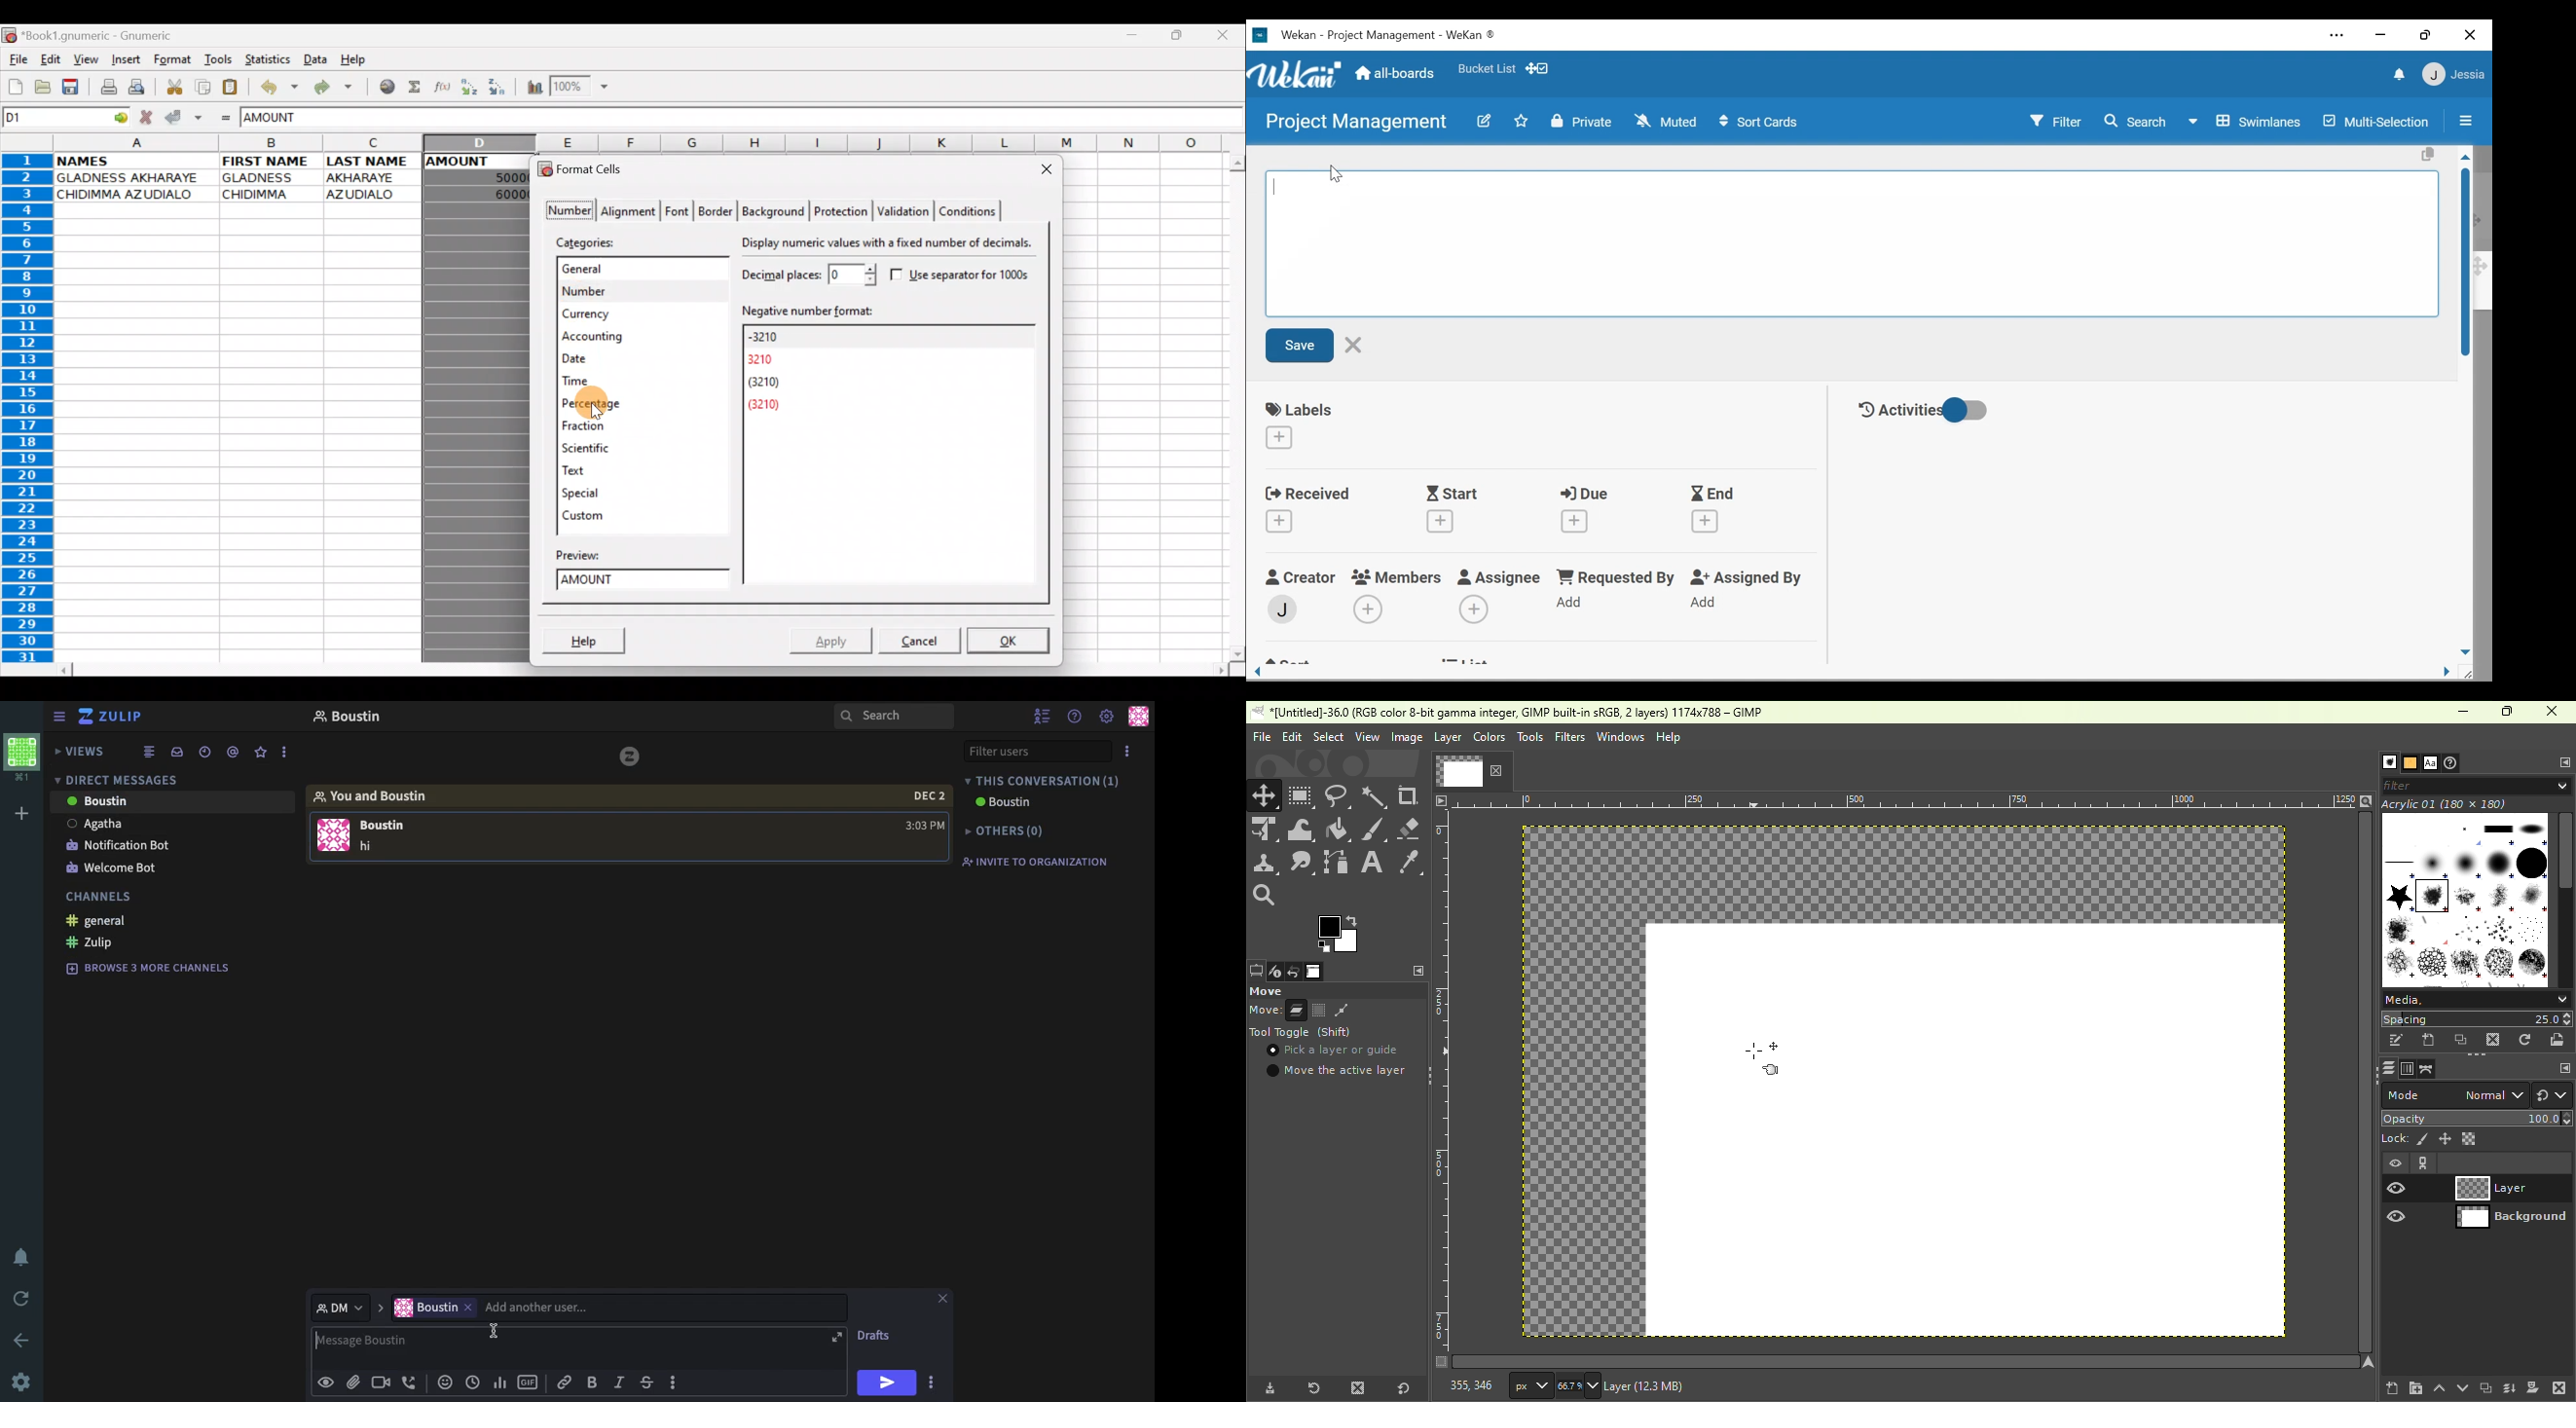 This screenshot has height=1428, width=2576. I want to click on Toggle favorites, so click(1486, 69).